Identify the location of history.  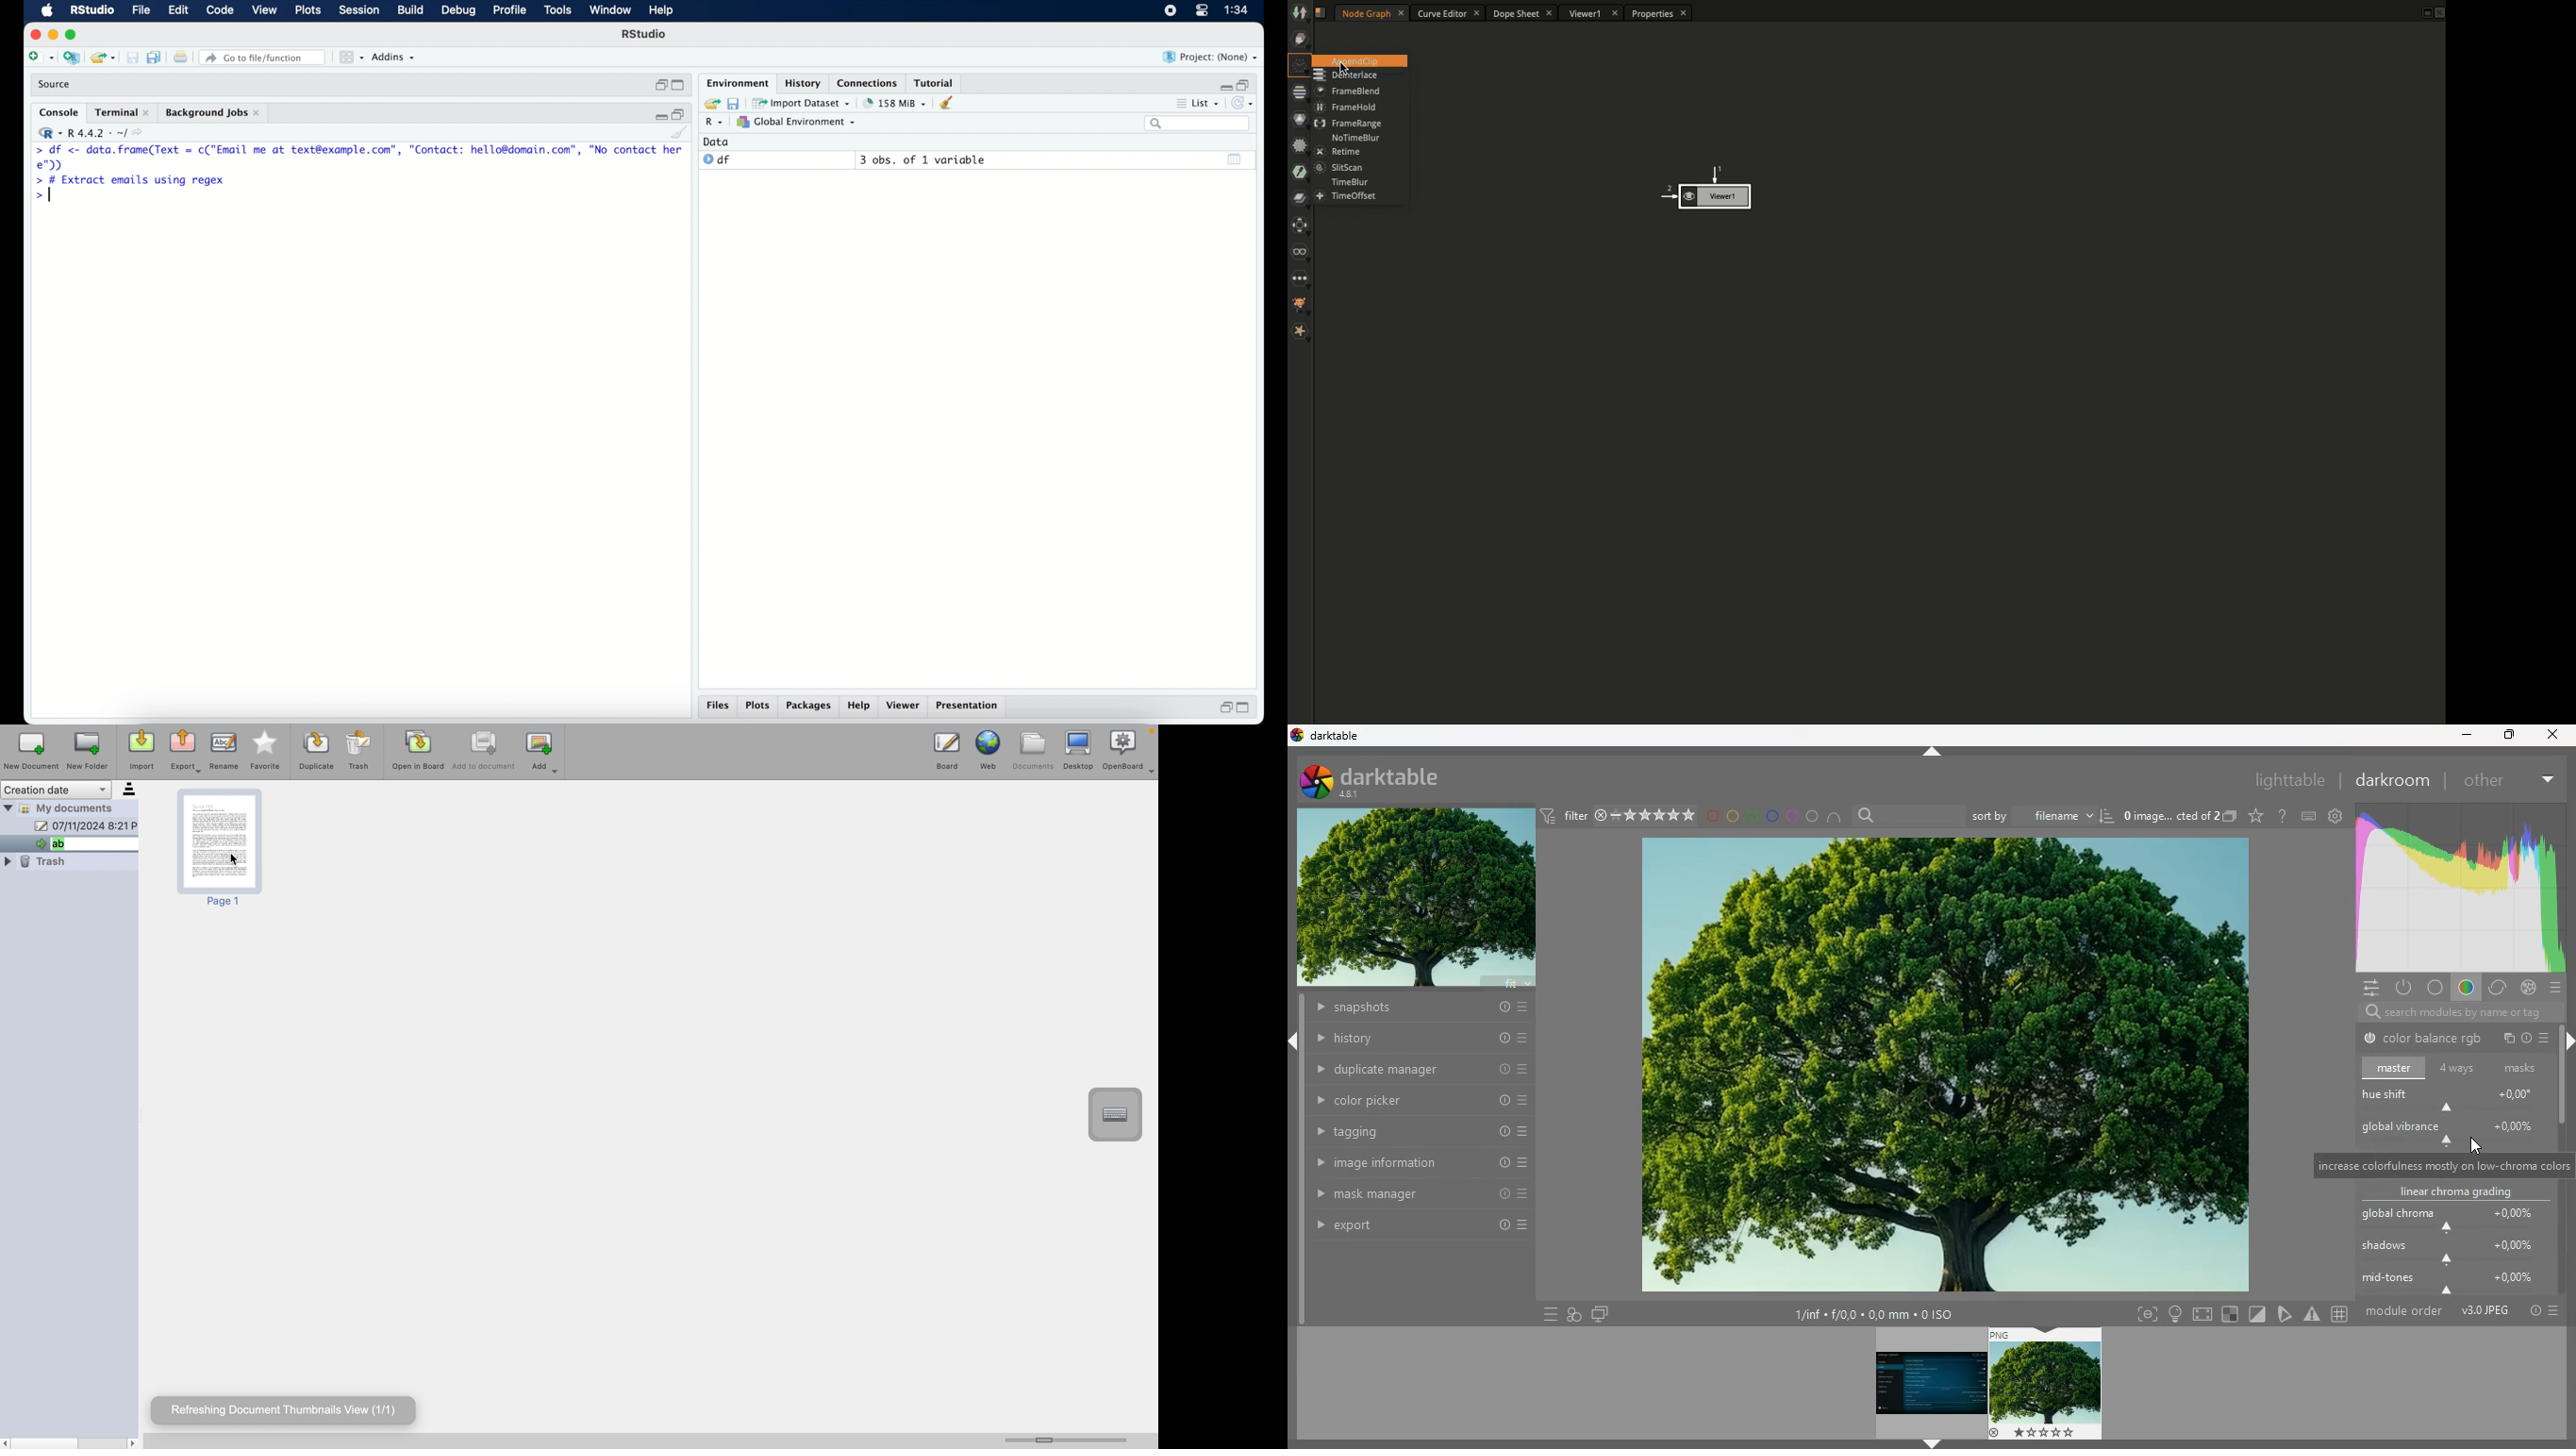
(1422, 1039).